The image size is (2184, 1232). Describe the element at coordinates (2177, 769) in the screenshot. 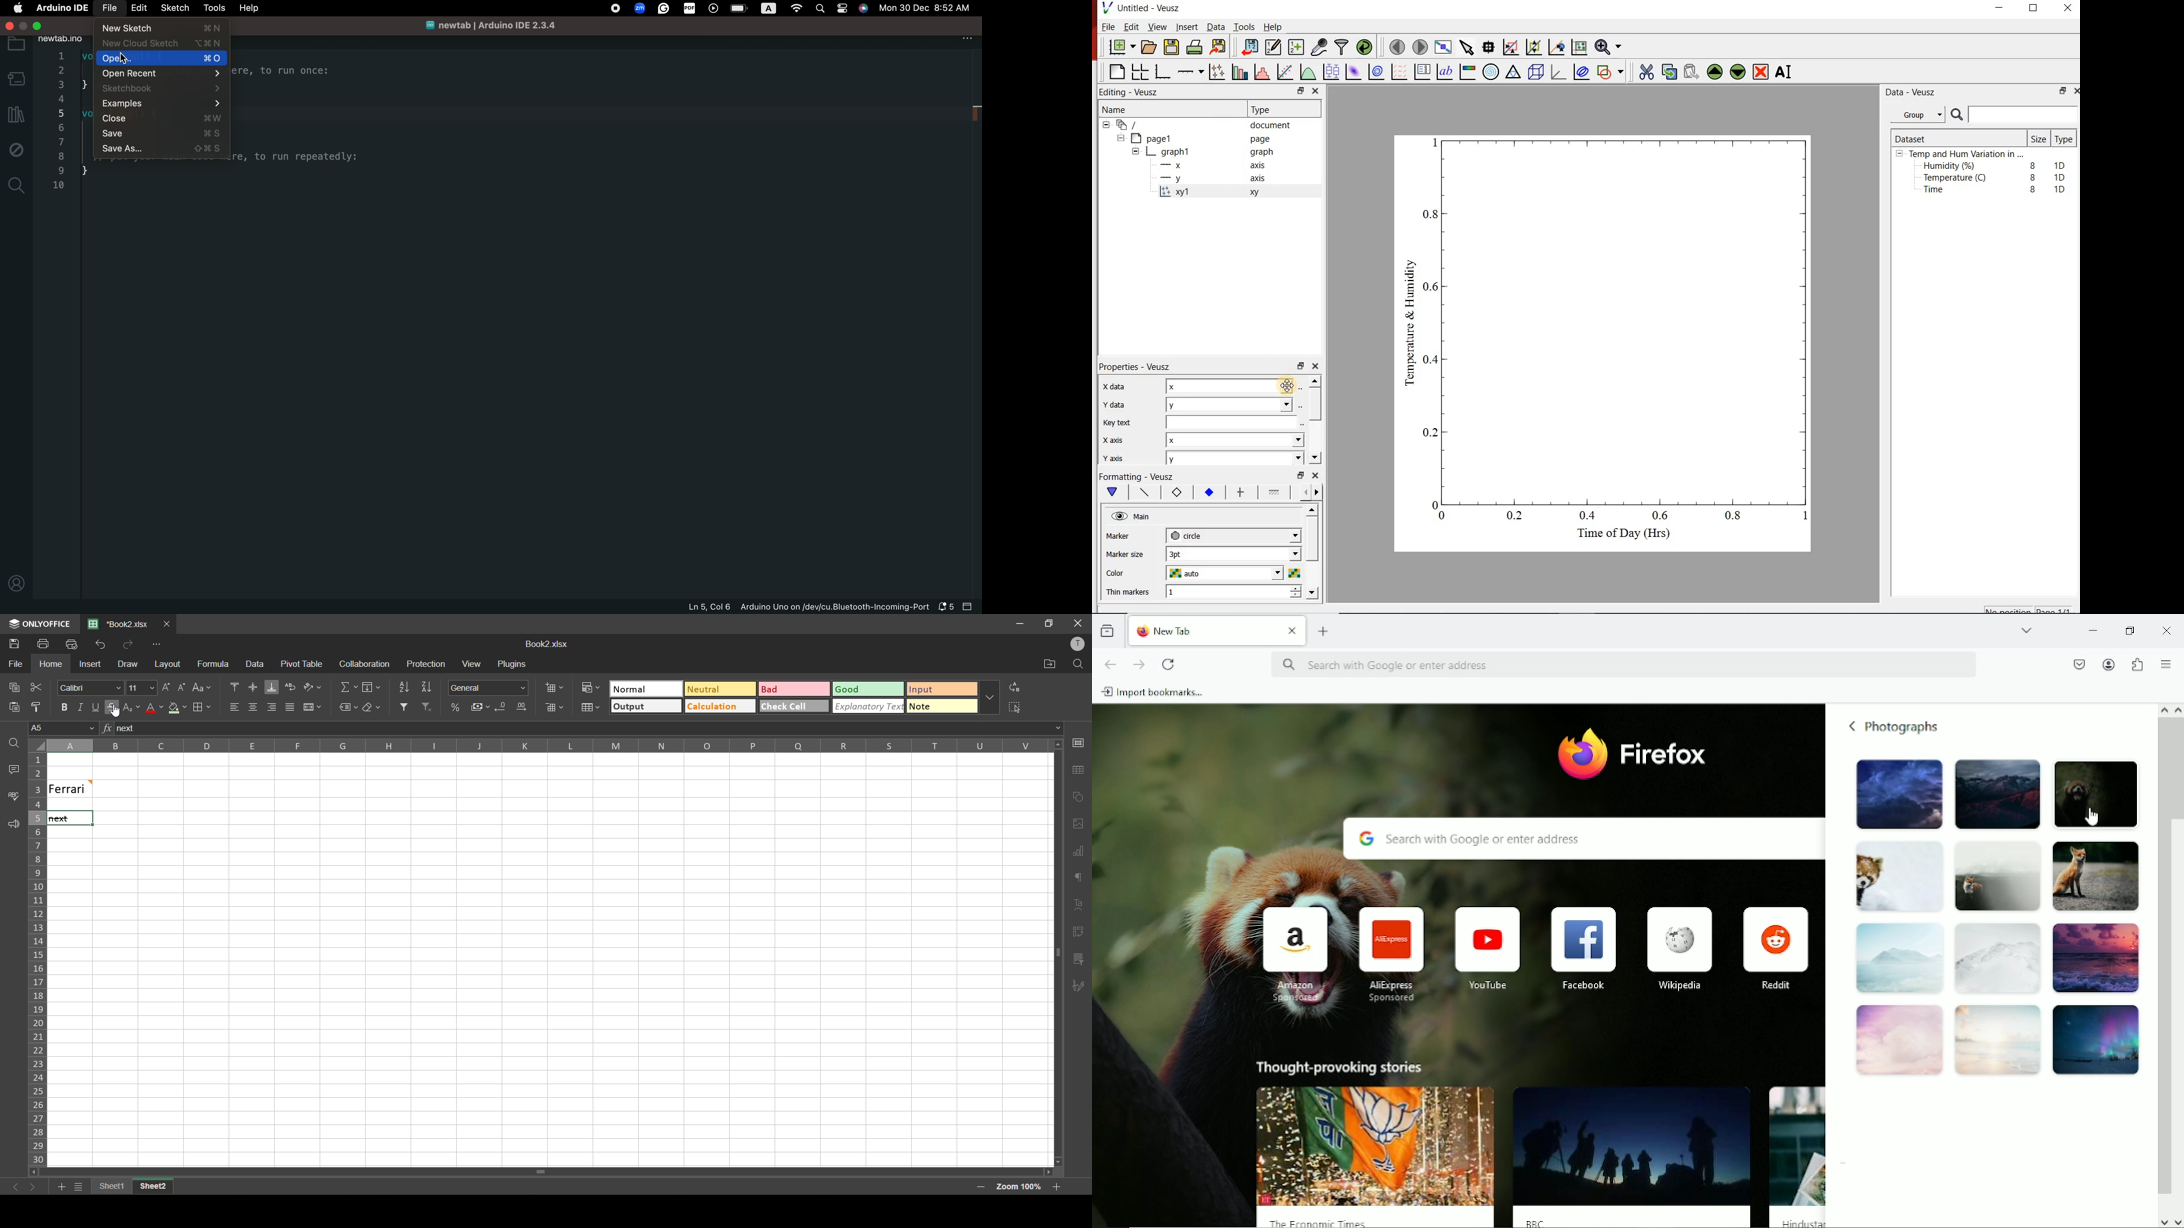

I see `Vertical scrollbar` at that location.